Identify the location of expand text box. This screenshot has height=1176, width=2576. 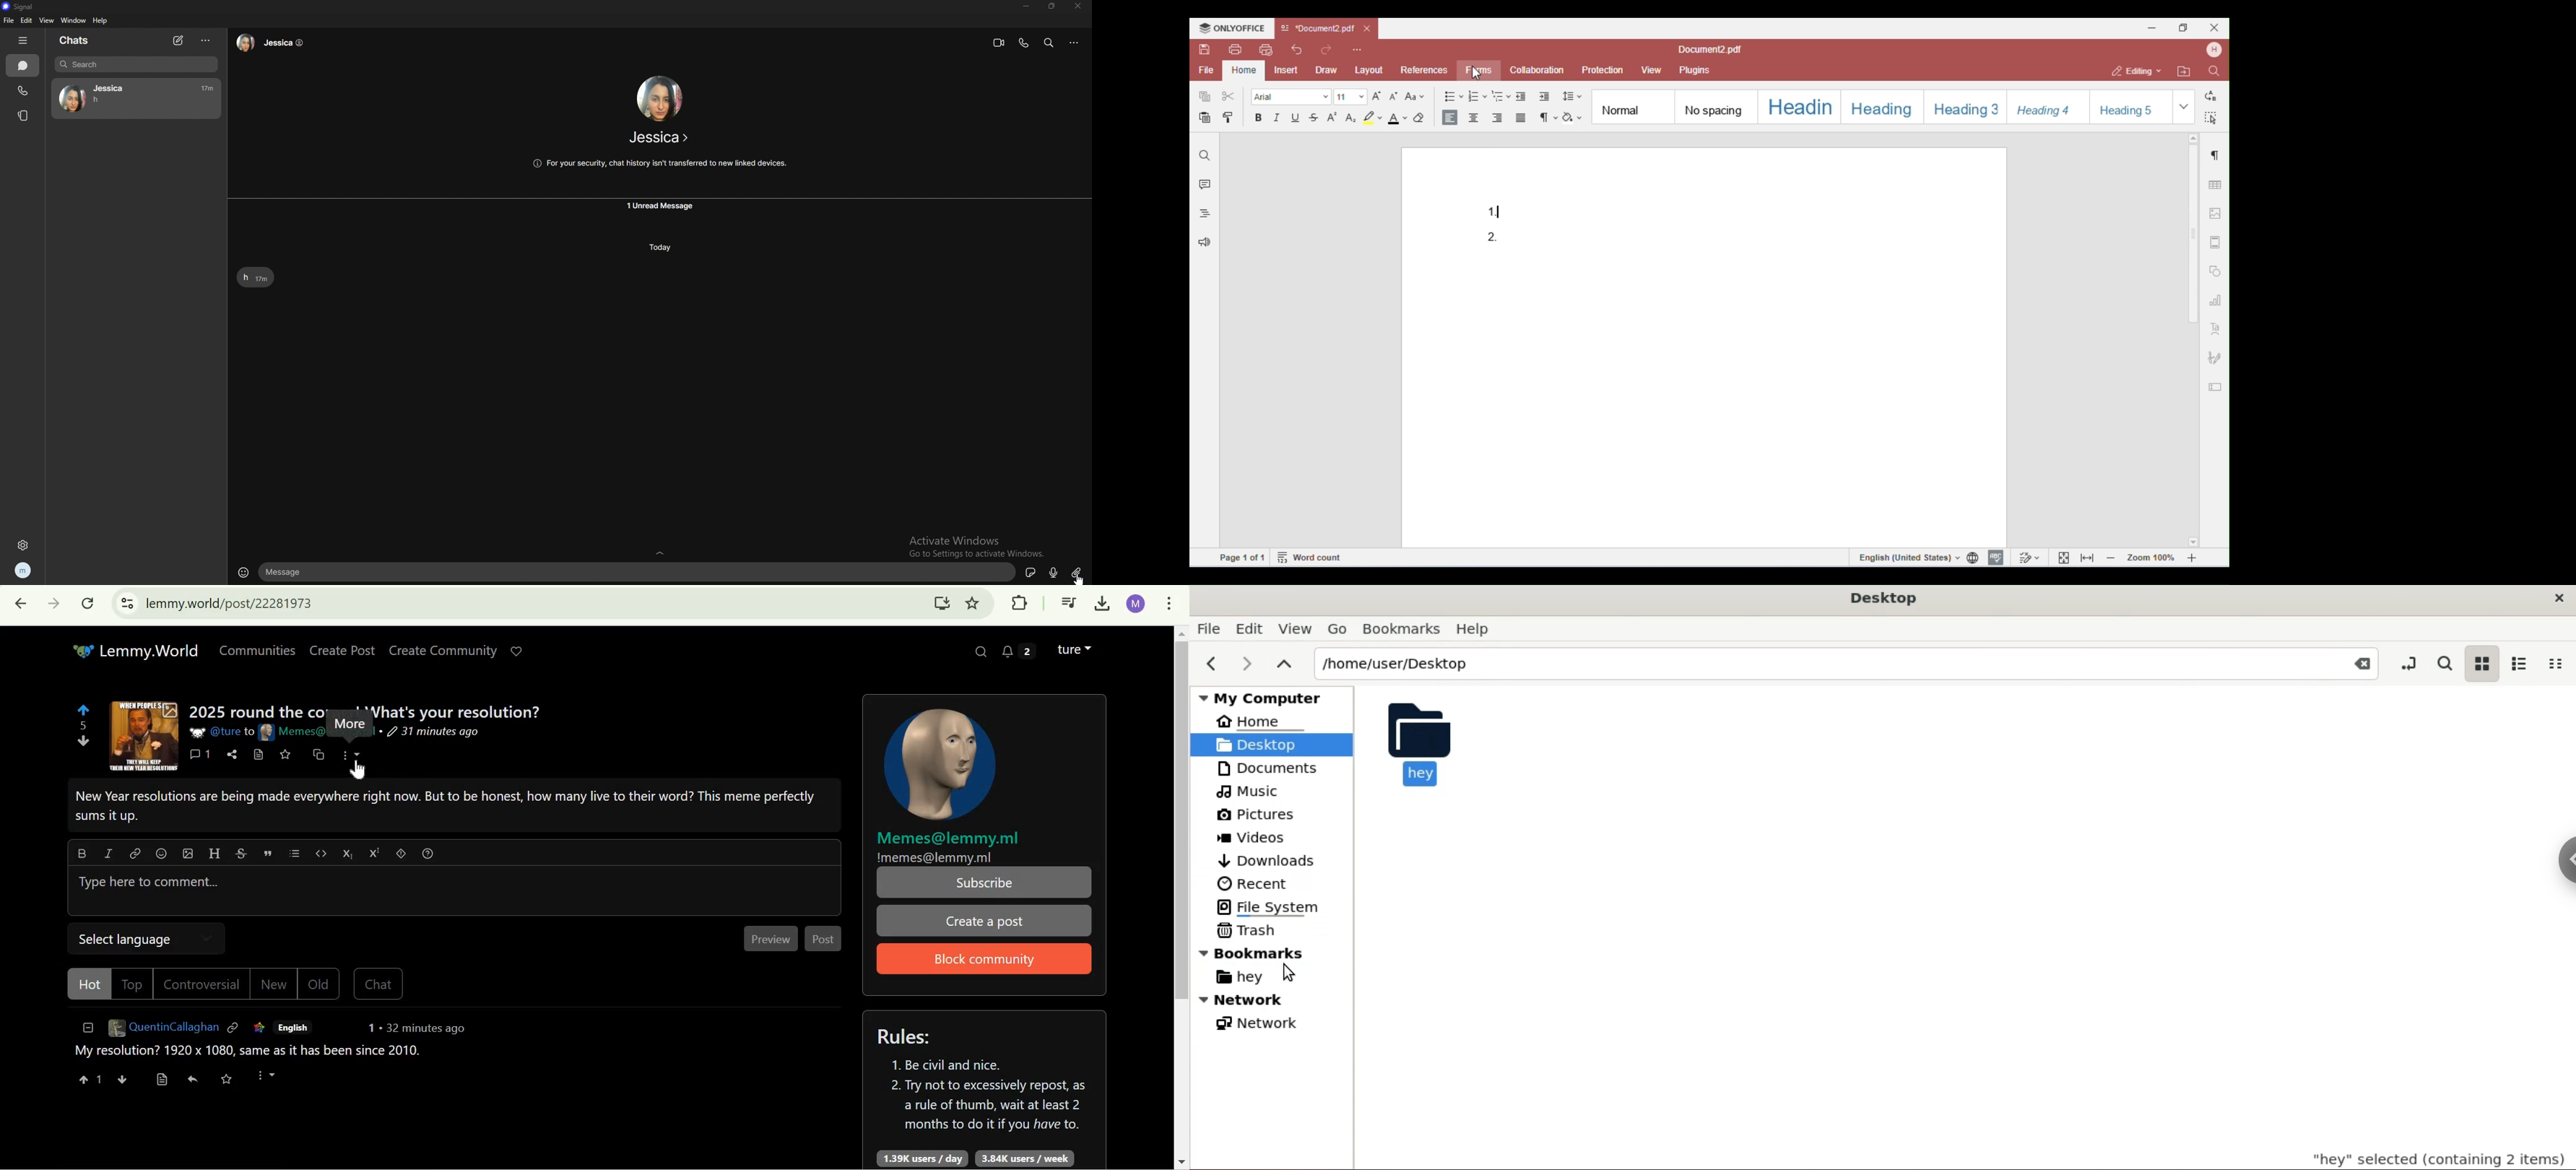
(662, 551).